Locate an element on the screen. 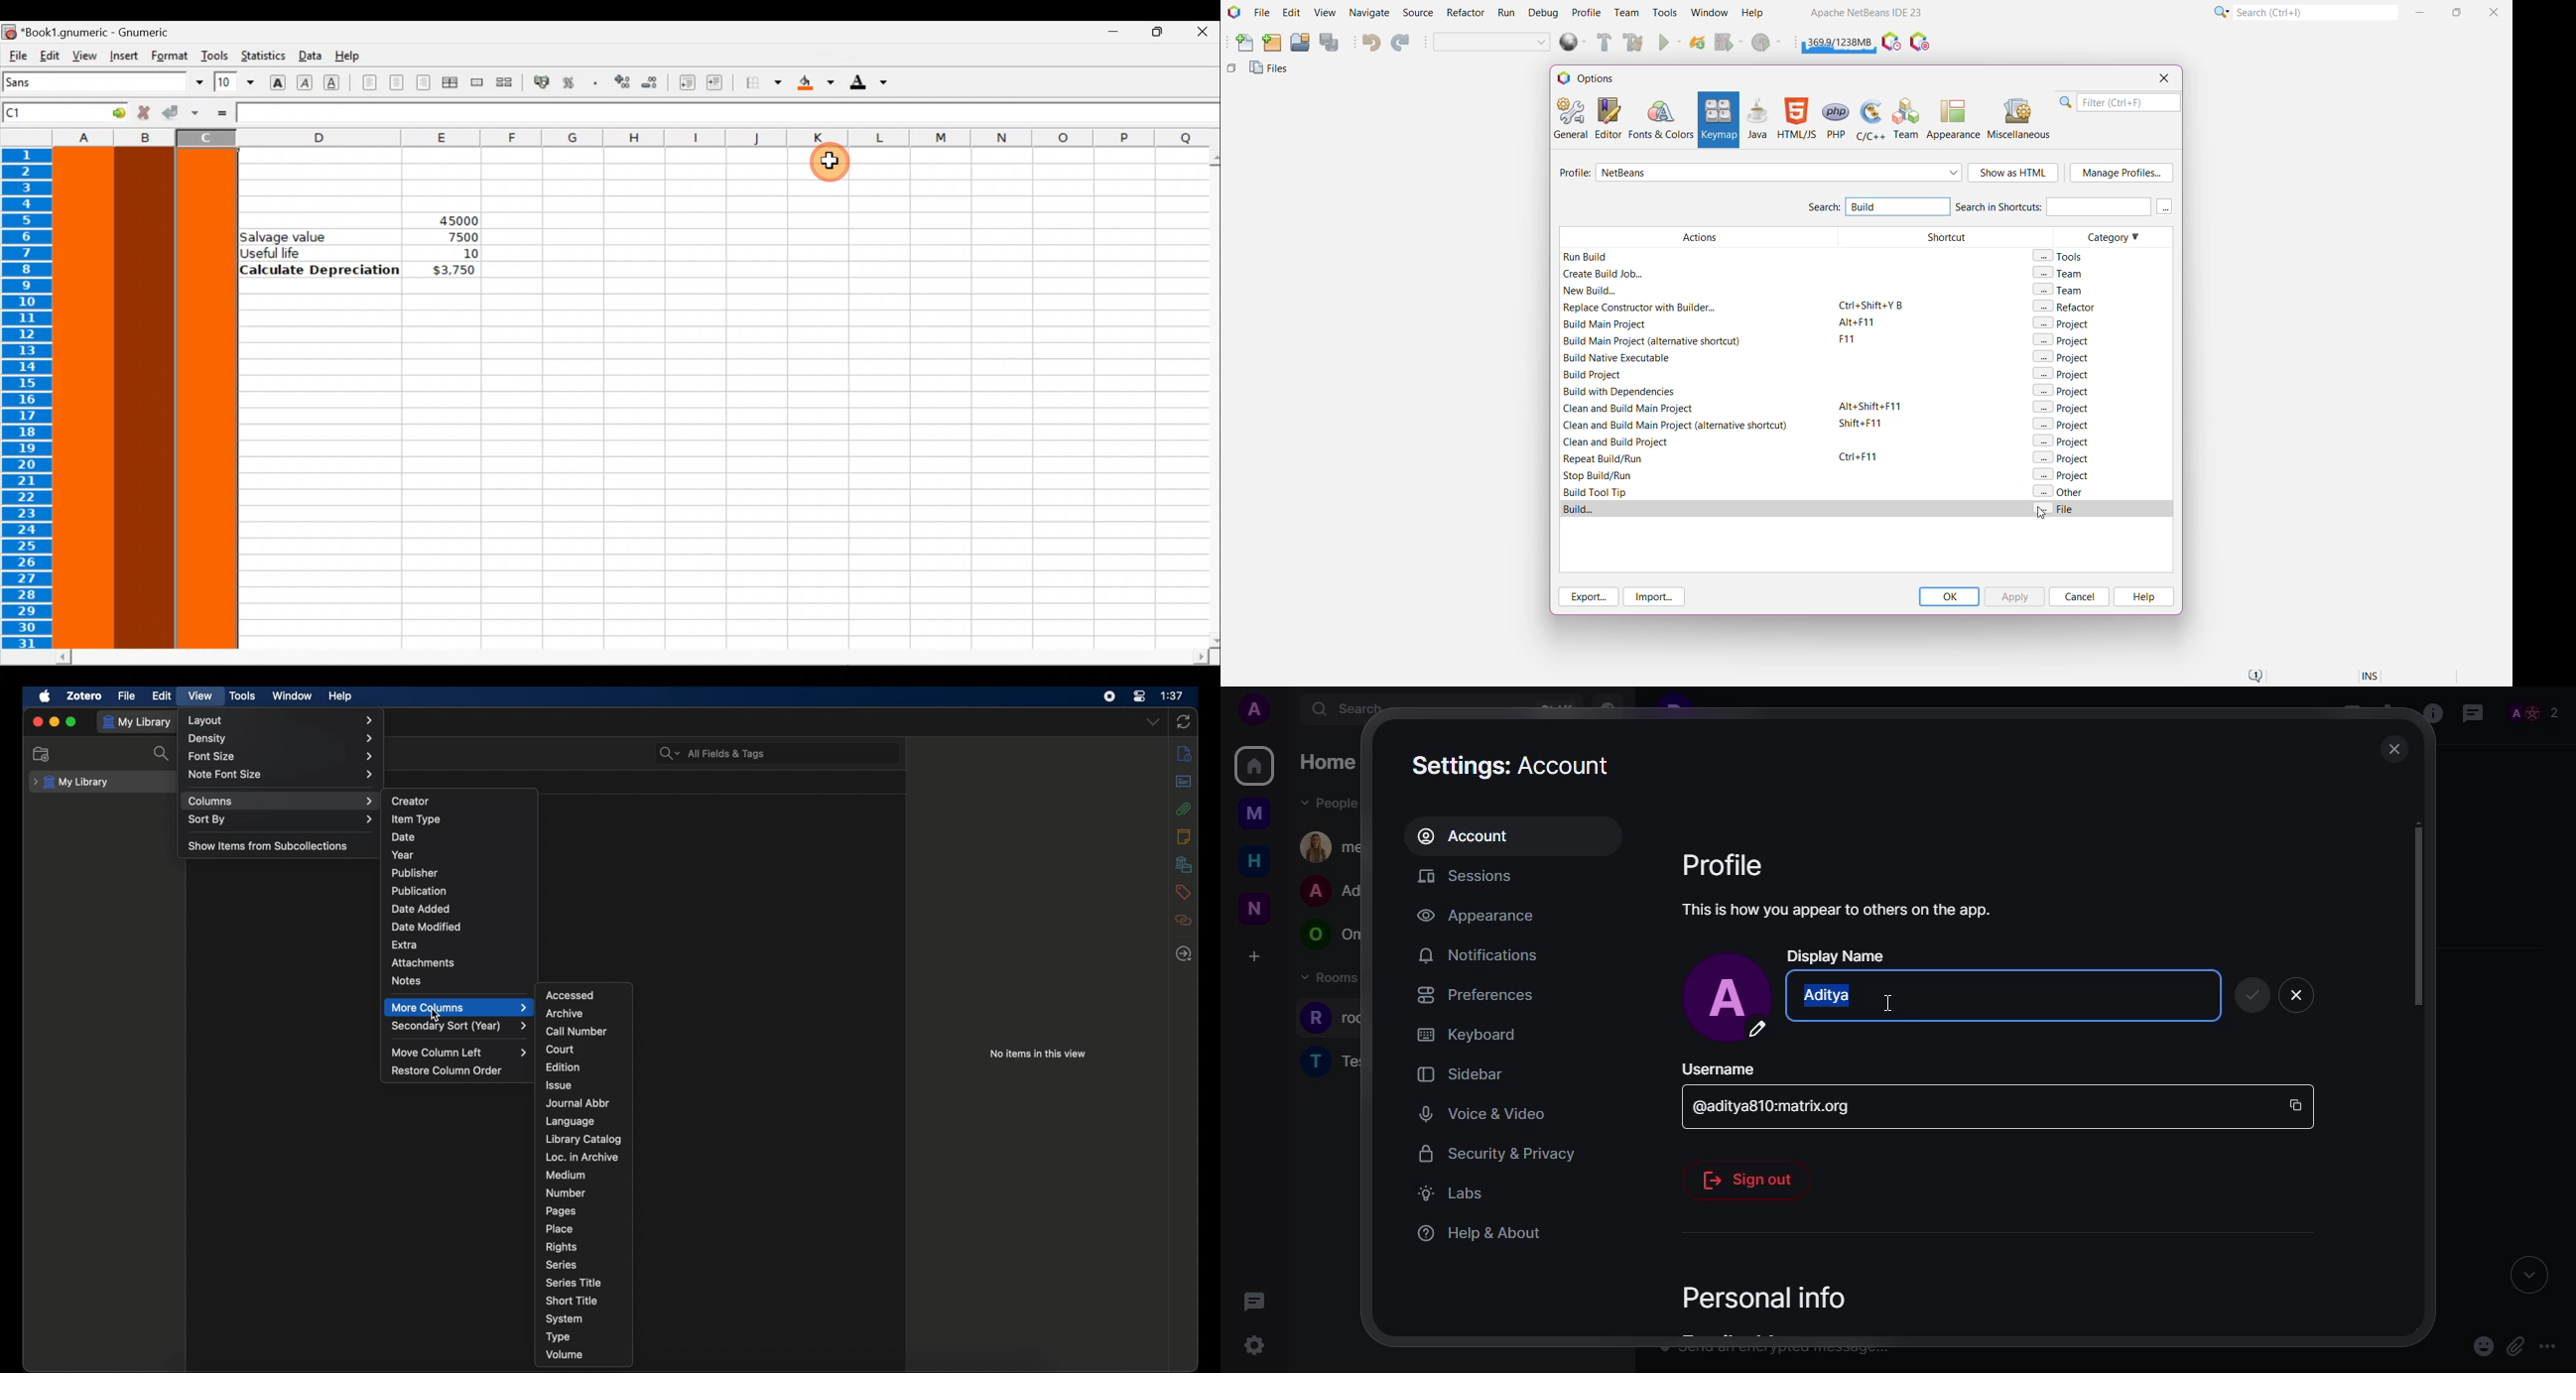 This screenshot has height=1400, width=2576. keyboard is located at coordinates (1467, 1035).